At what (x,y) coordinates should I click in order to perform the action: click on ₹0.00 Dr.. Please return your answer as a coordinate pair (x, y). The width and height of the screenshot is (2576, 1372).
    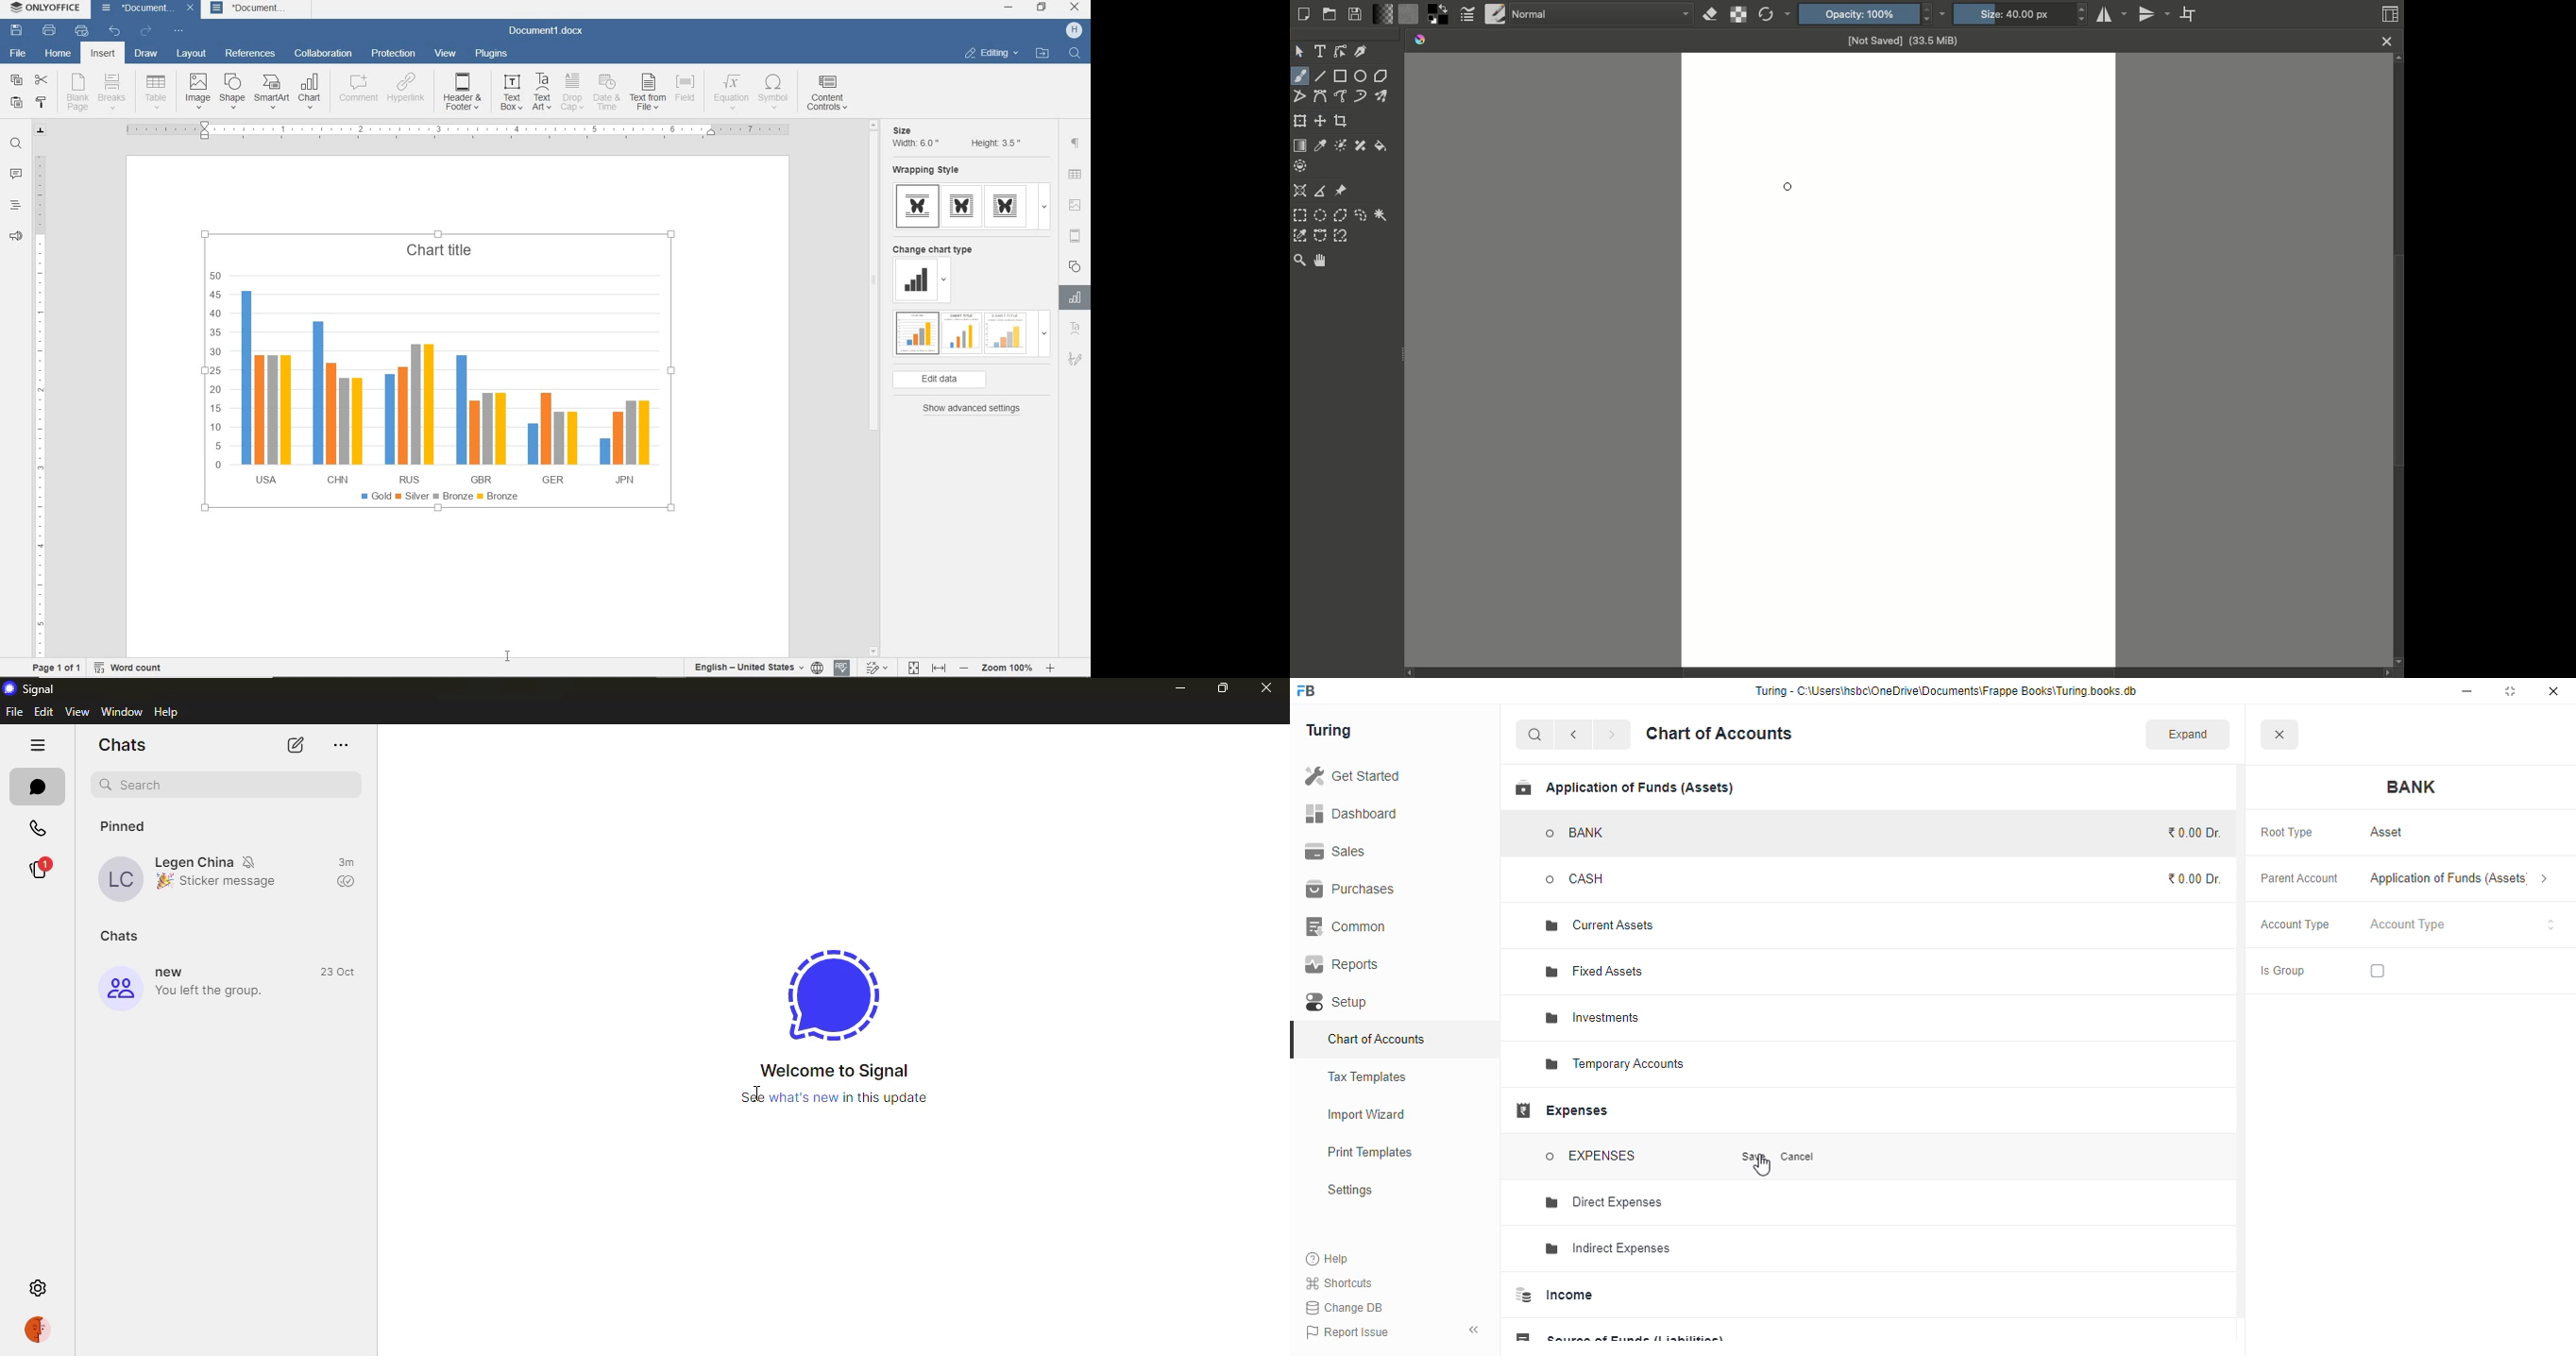
    Looking at the image, I should click on (2195, 832).